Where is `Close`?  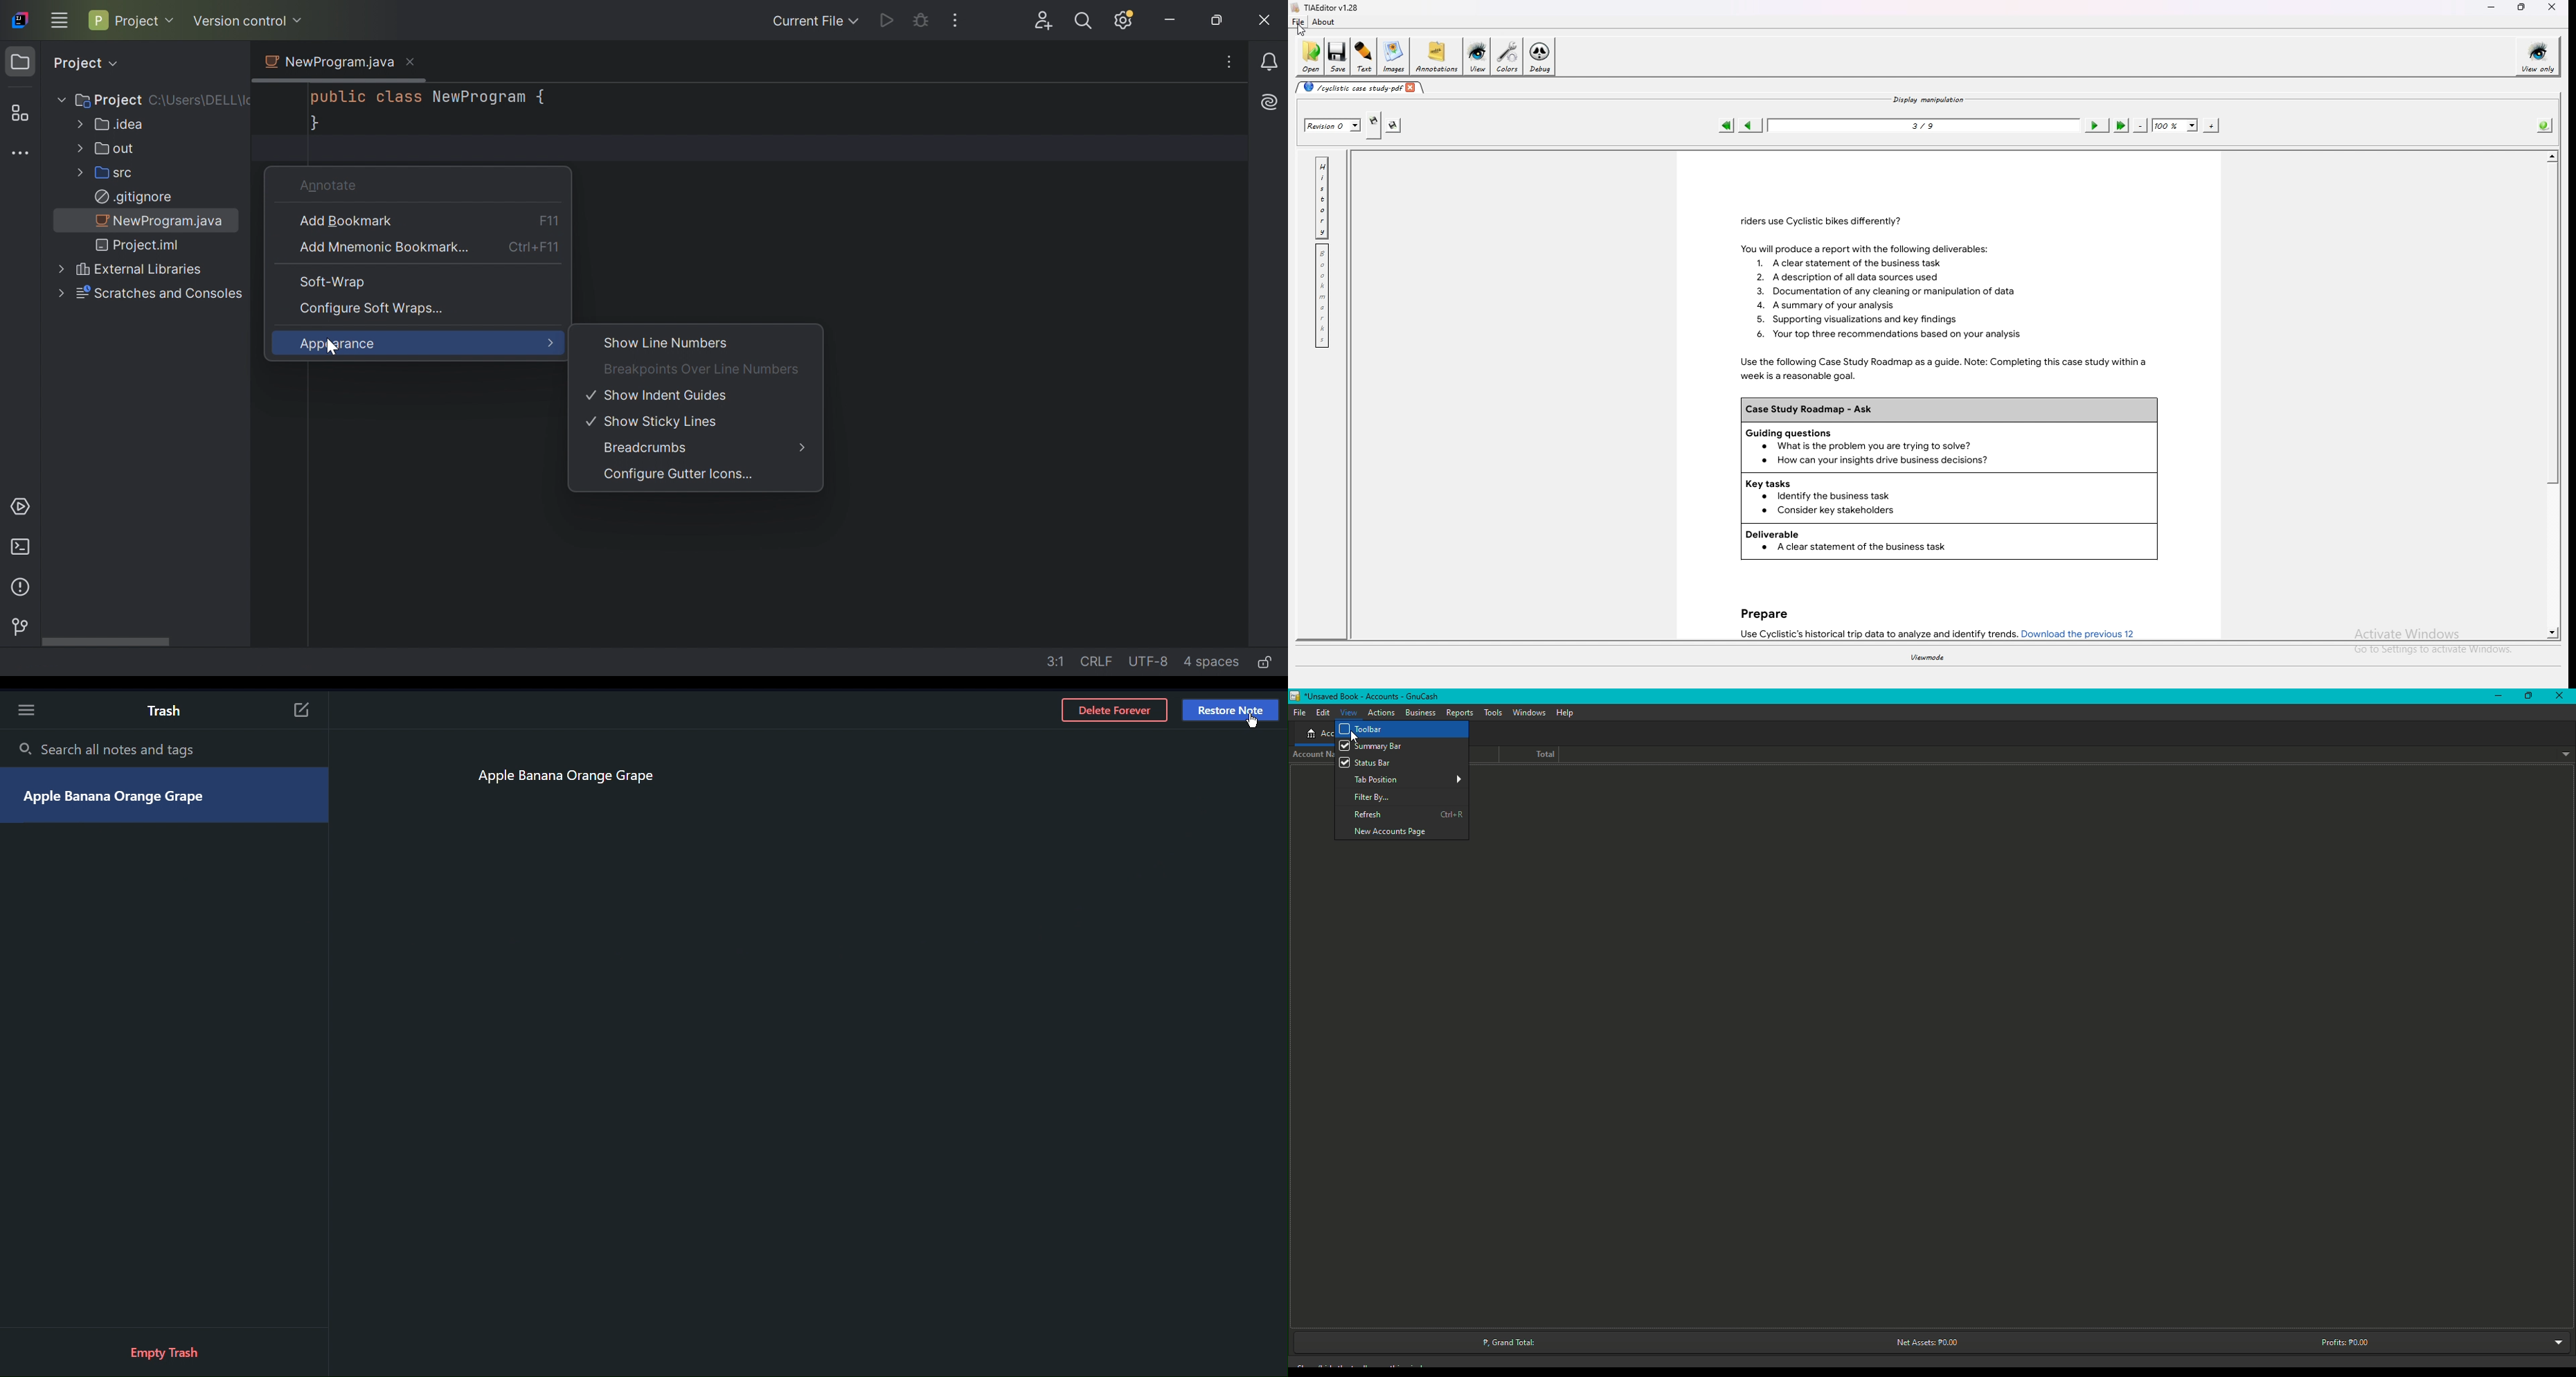
Close is located at coordinates (2555, 695).